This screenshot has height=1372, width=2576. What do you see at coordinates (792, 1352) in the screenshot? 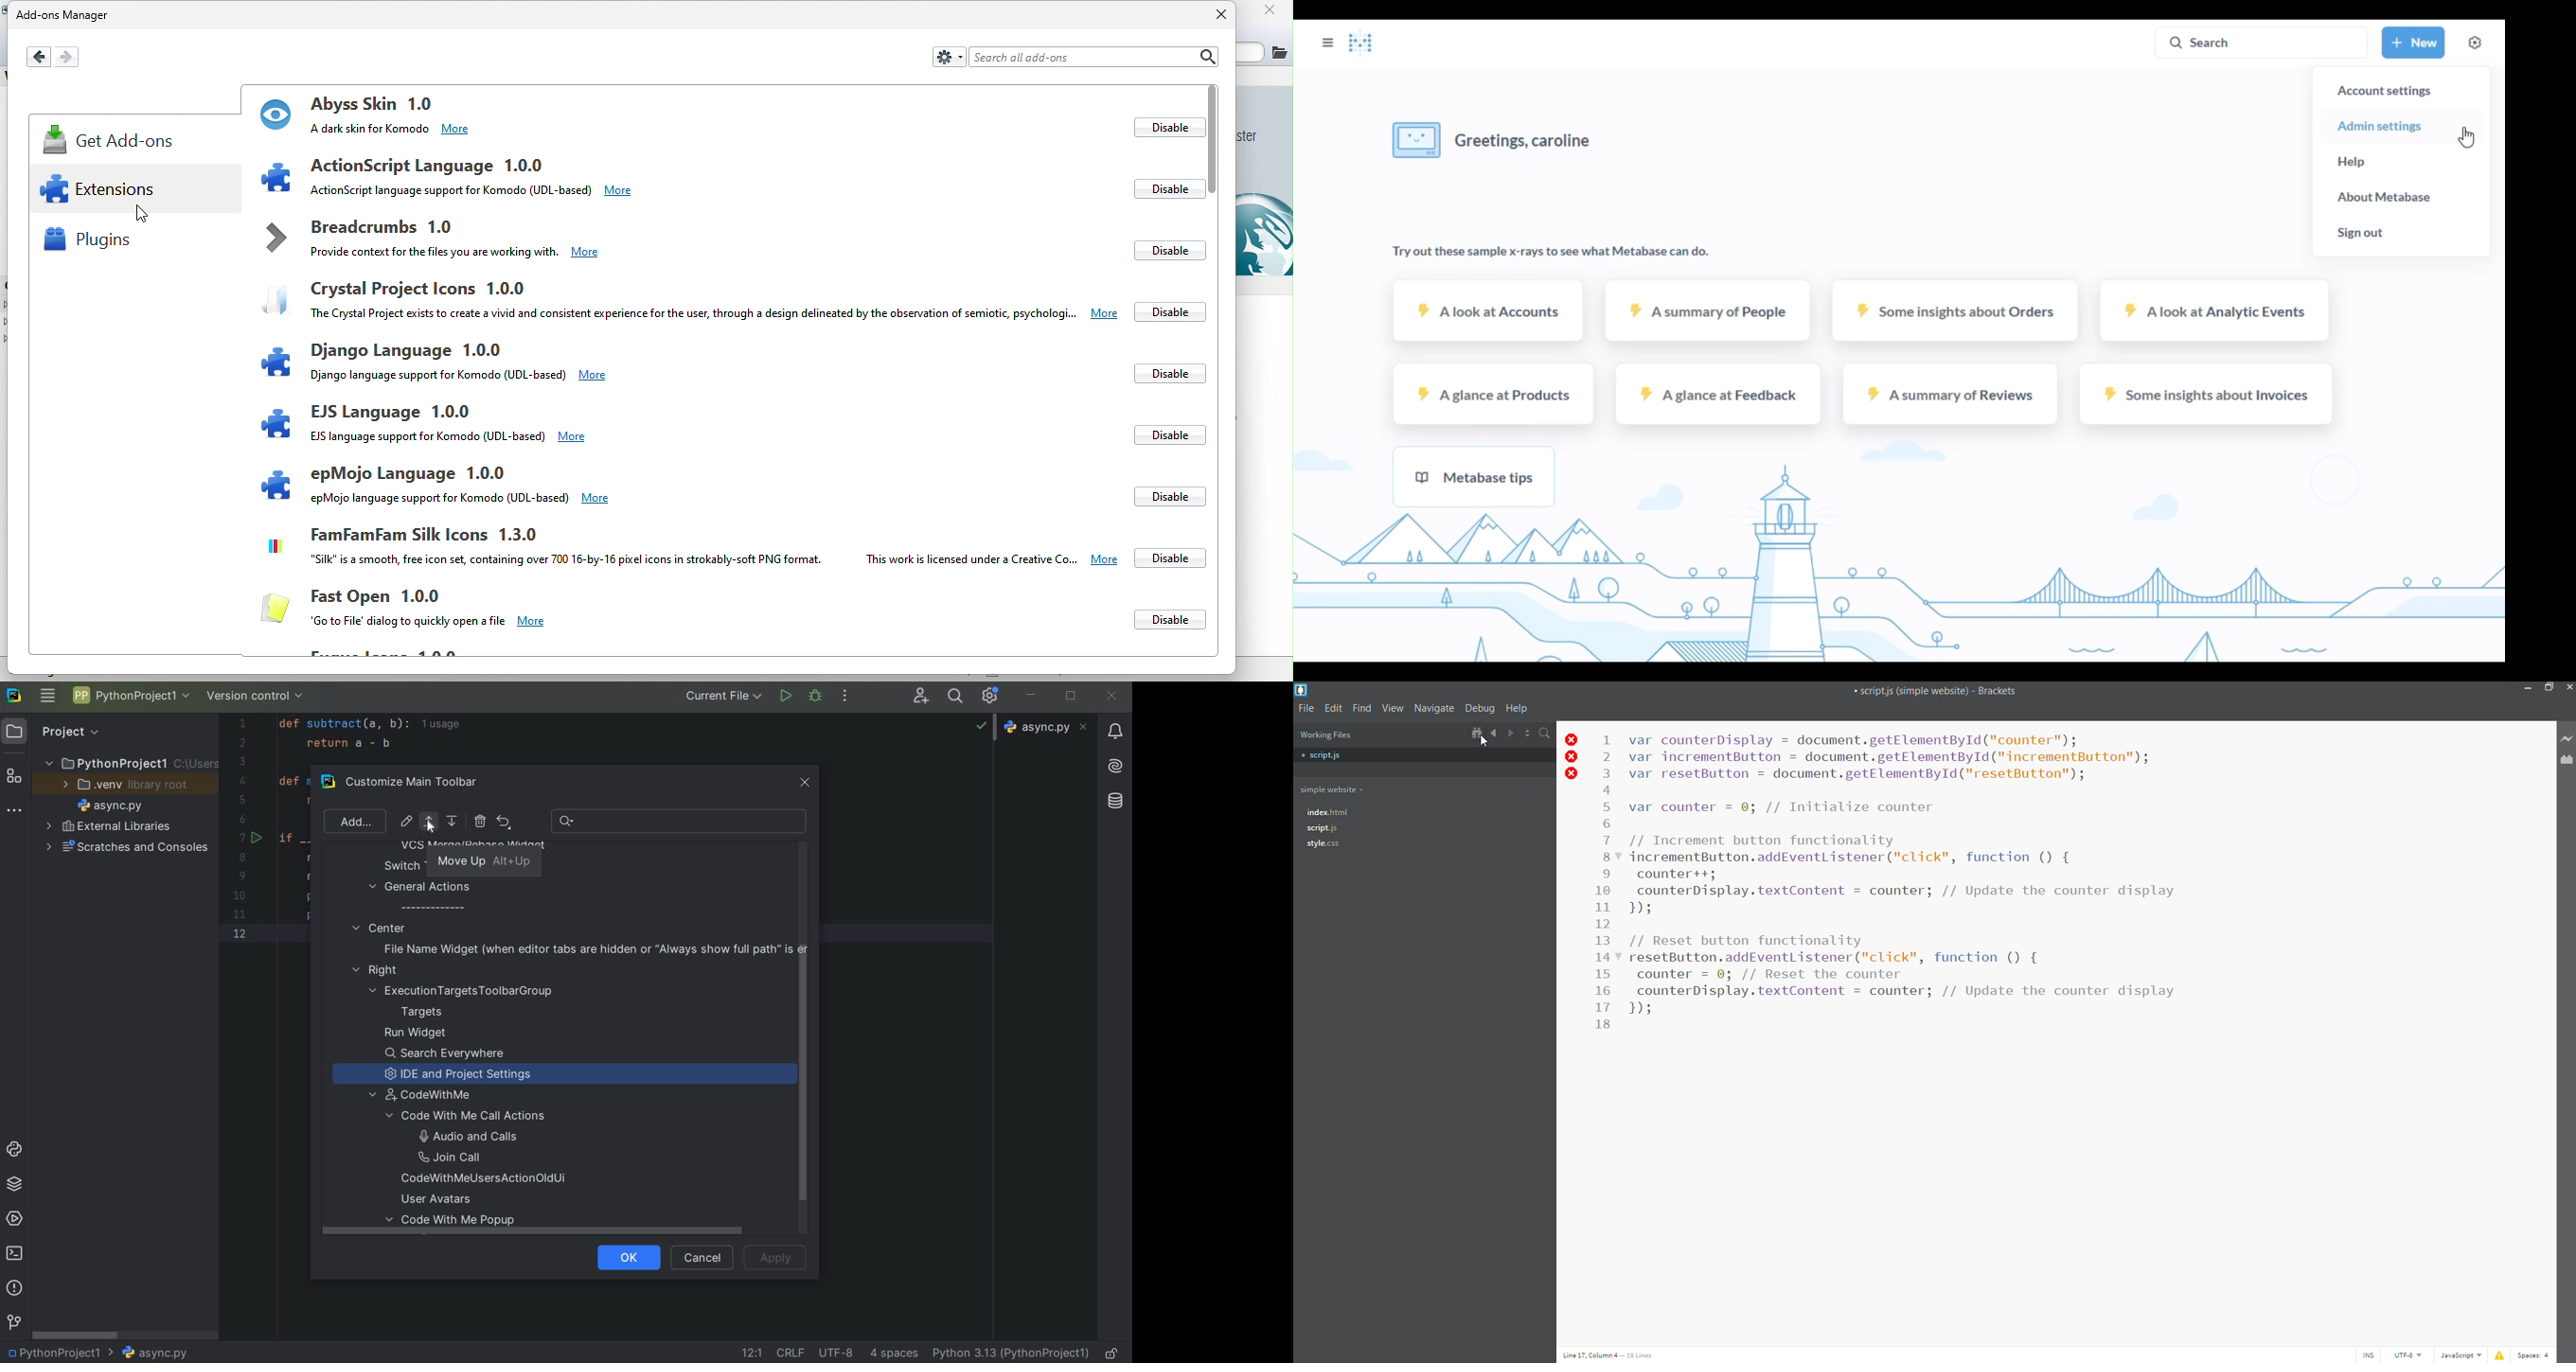
I see `LINE SEPARATOR` at bounding box center [792, 1352].